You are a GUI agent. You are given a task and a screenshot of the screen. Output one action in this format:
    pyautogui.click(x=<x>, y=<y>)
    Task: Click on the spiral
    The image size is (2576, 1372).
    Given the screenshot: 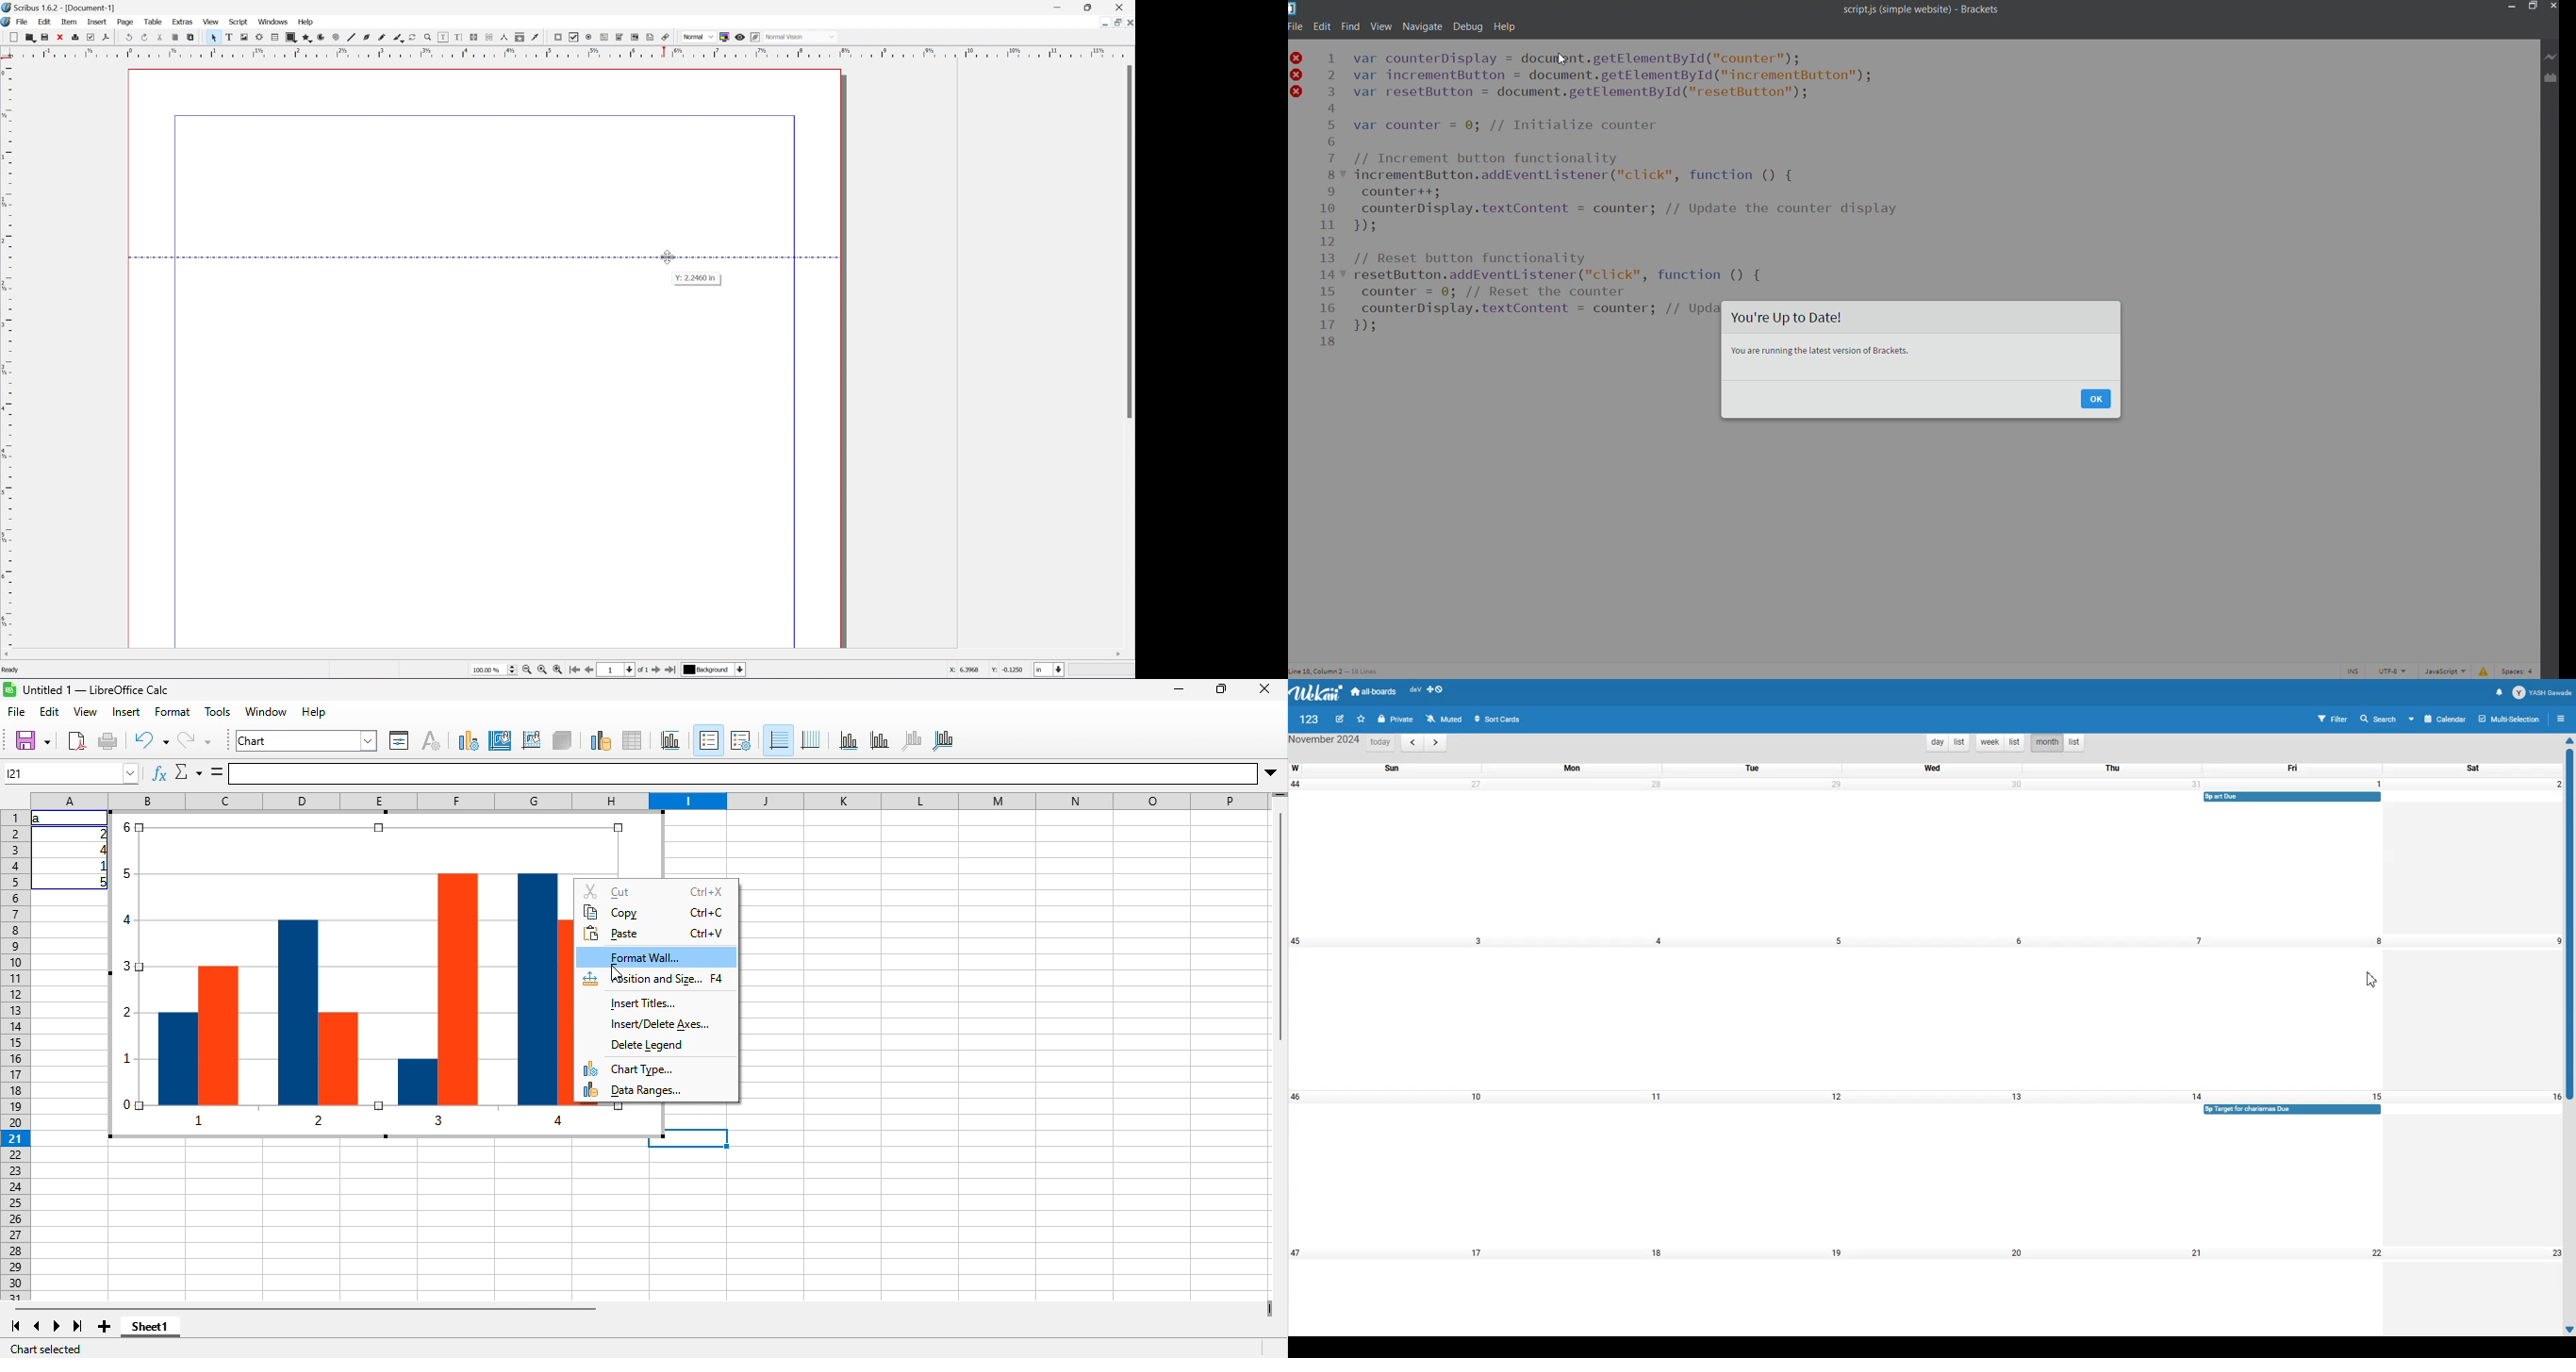 What is the action you would take?
    pyautogui.click(x=336, y=38)
    